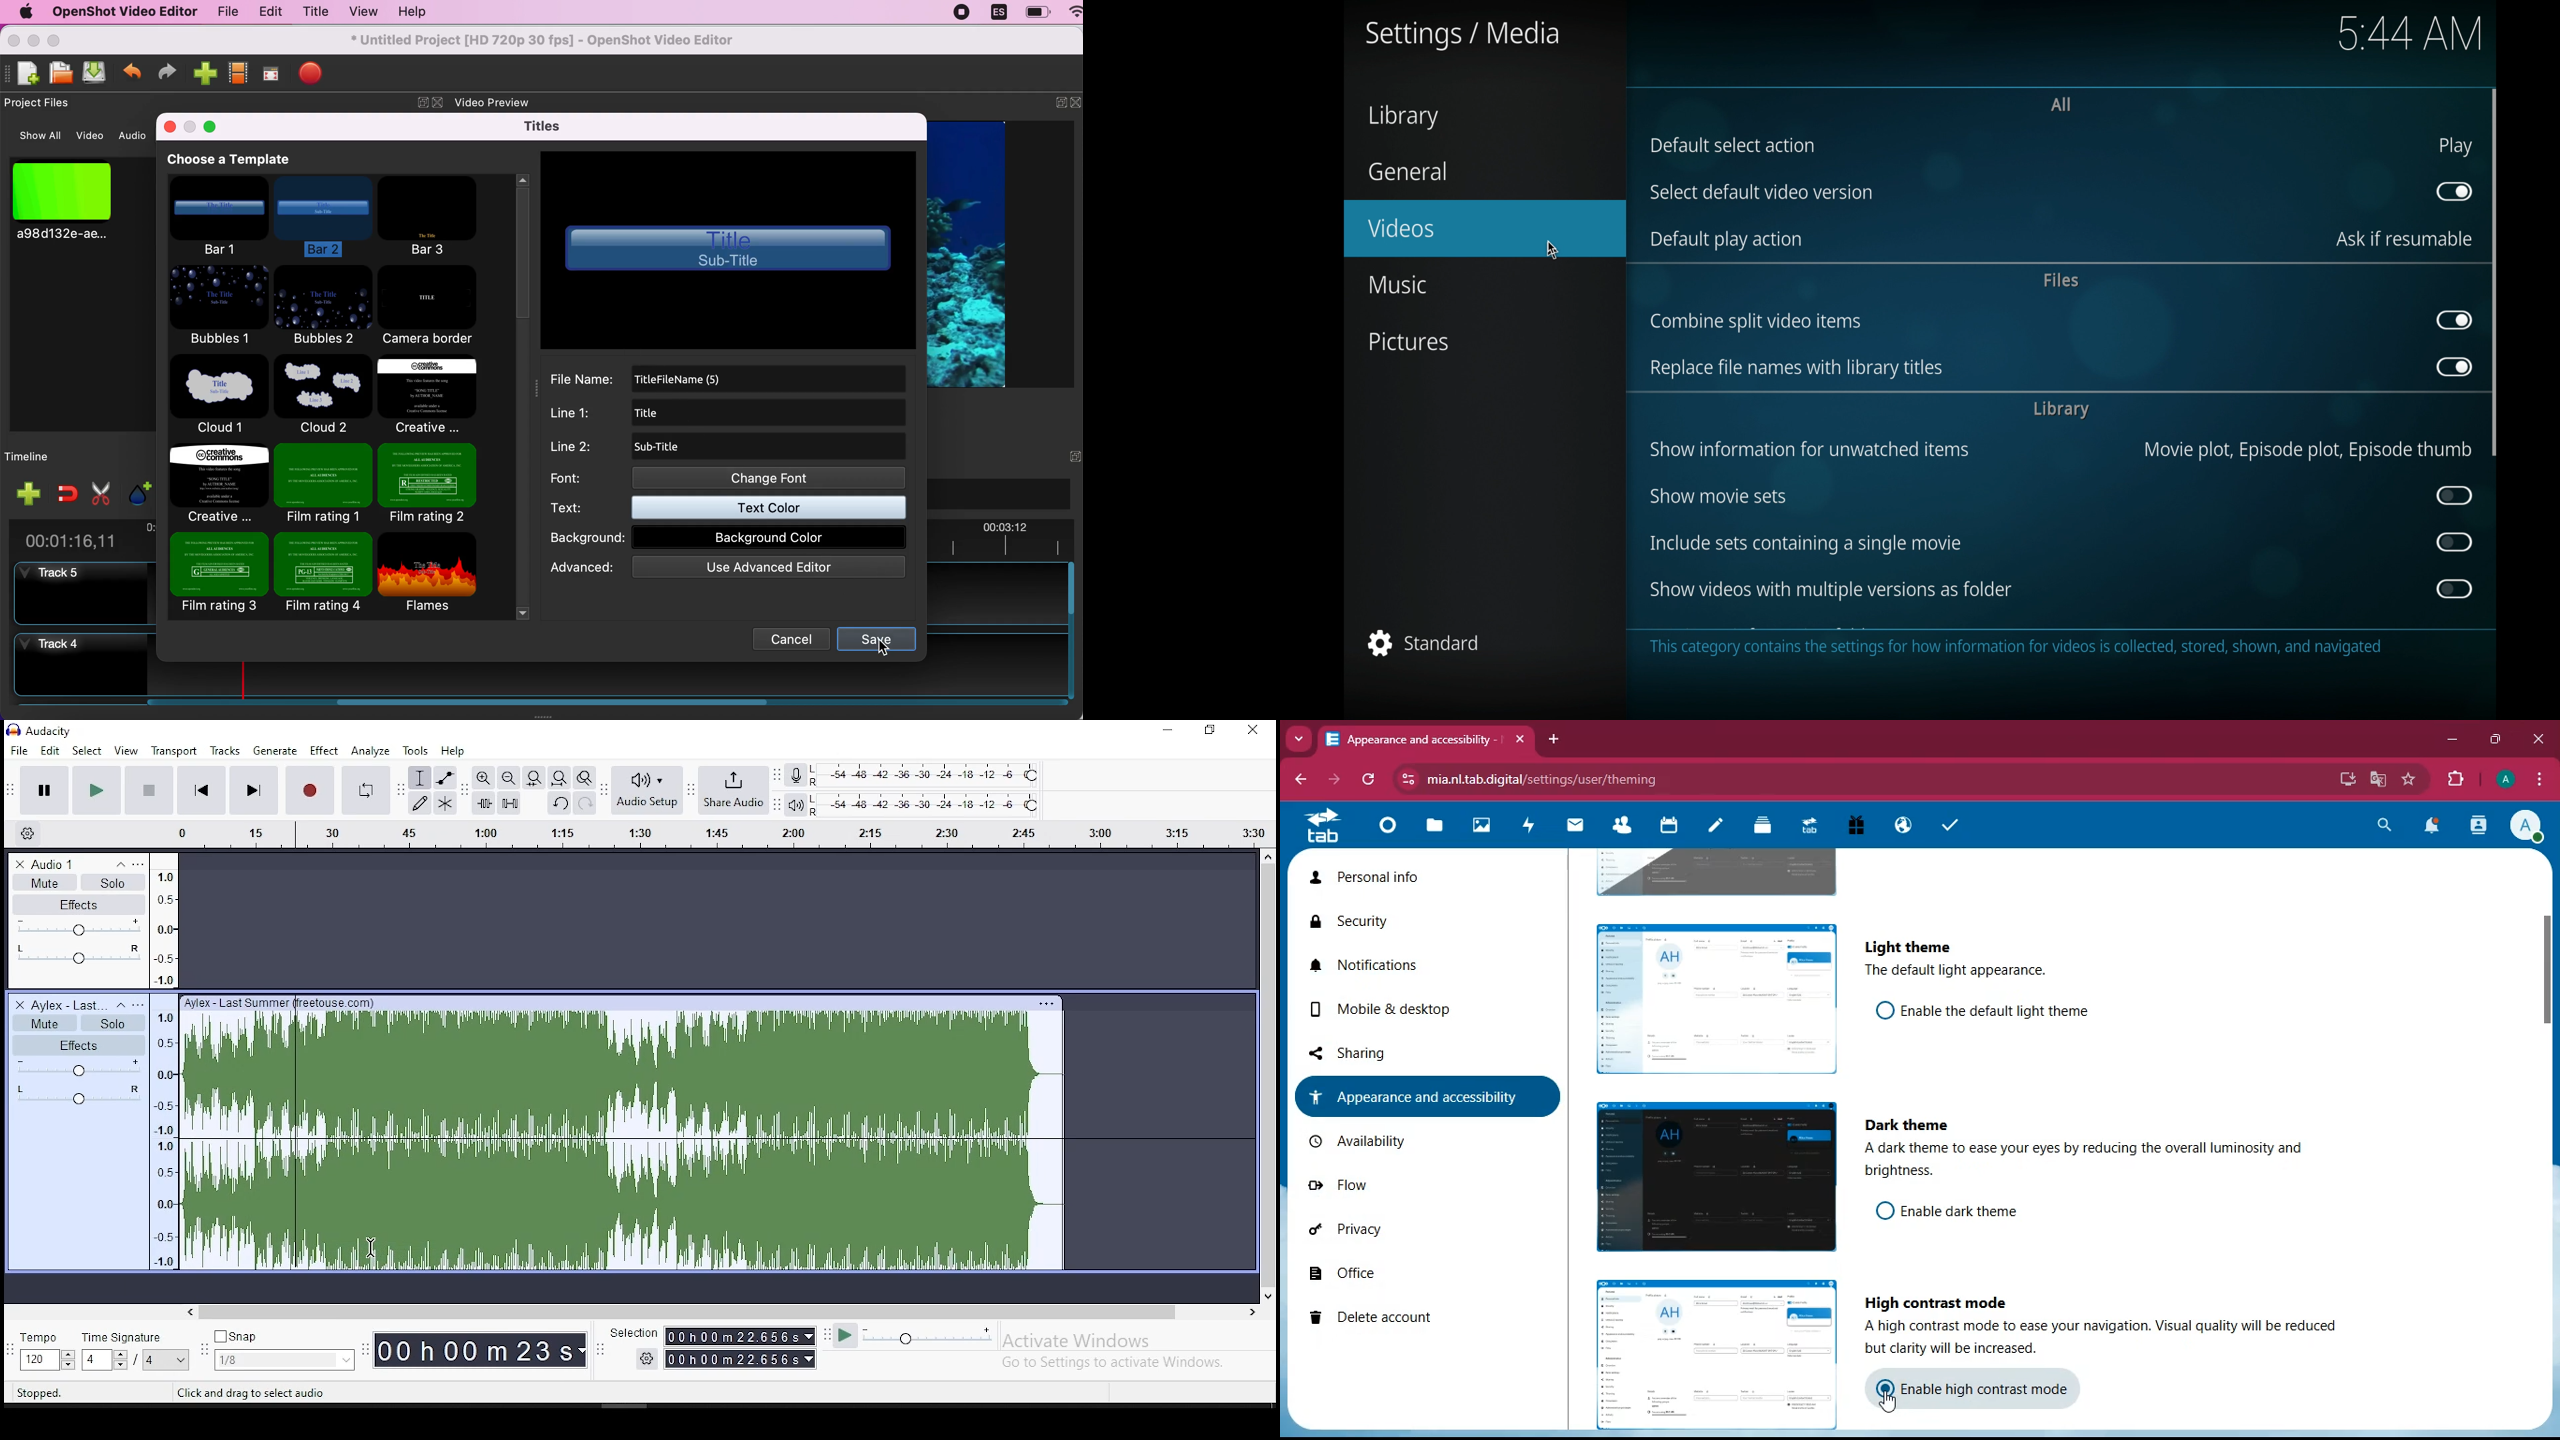  I want to click on snap, so click(284, 1350).